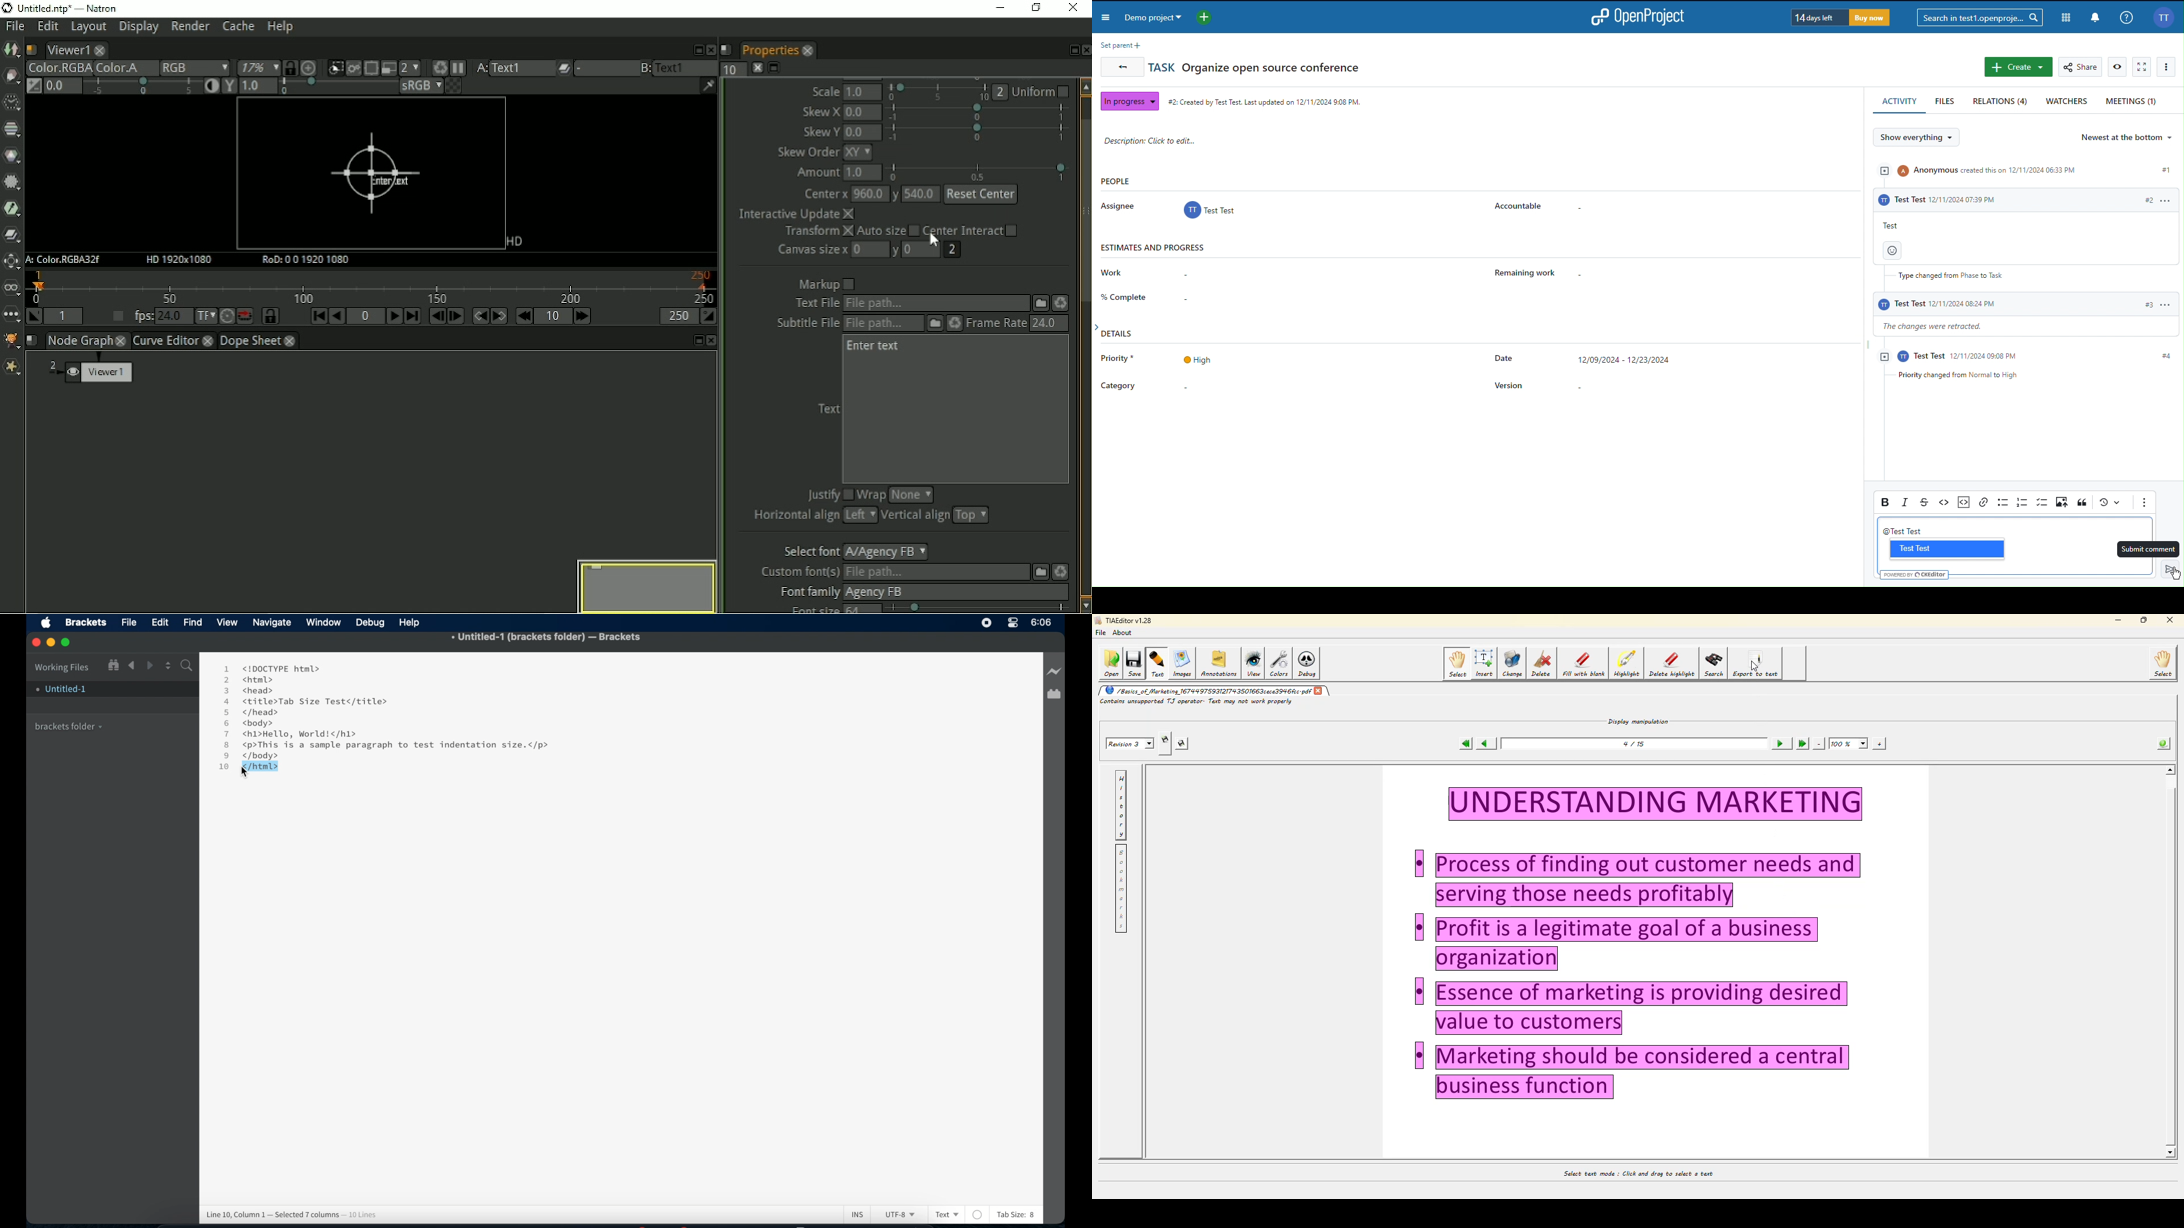  I want to click on 8 <p>This is a sample paragraph to test indentation size.</p>, so click(389, 745).